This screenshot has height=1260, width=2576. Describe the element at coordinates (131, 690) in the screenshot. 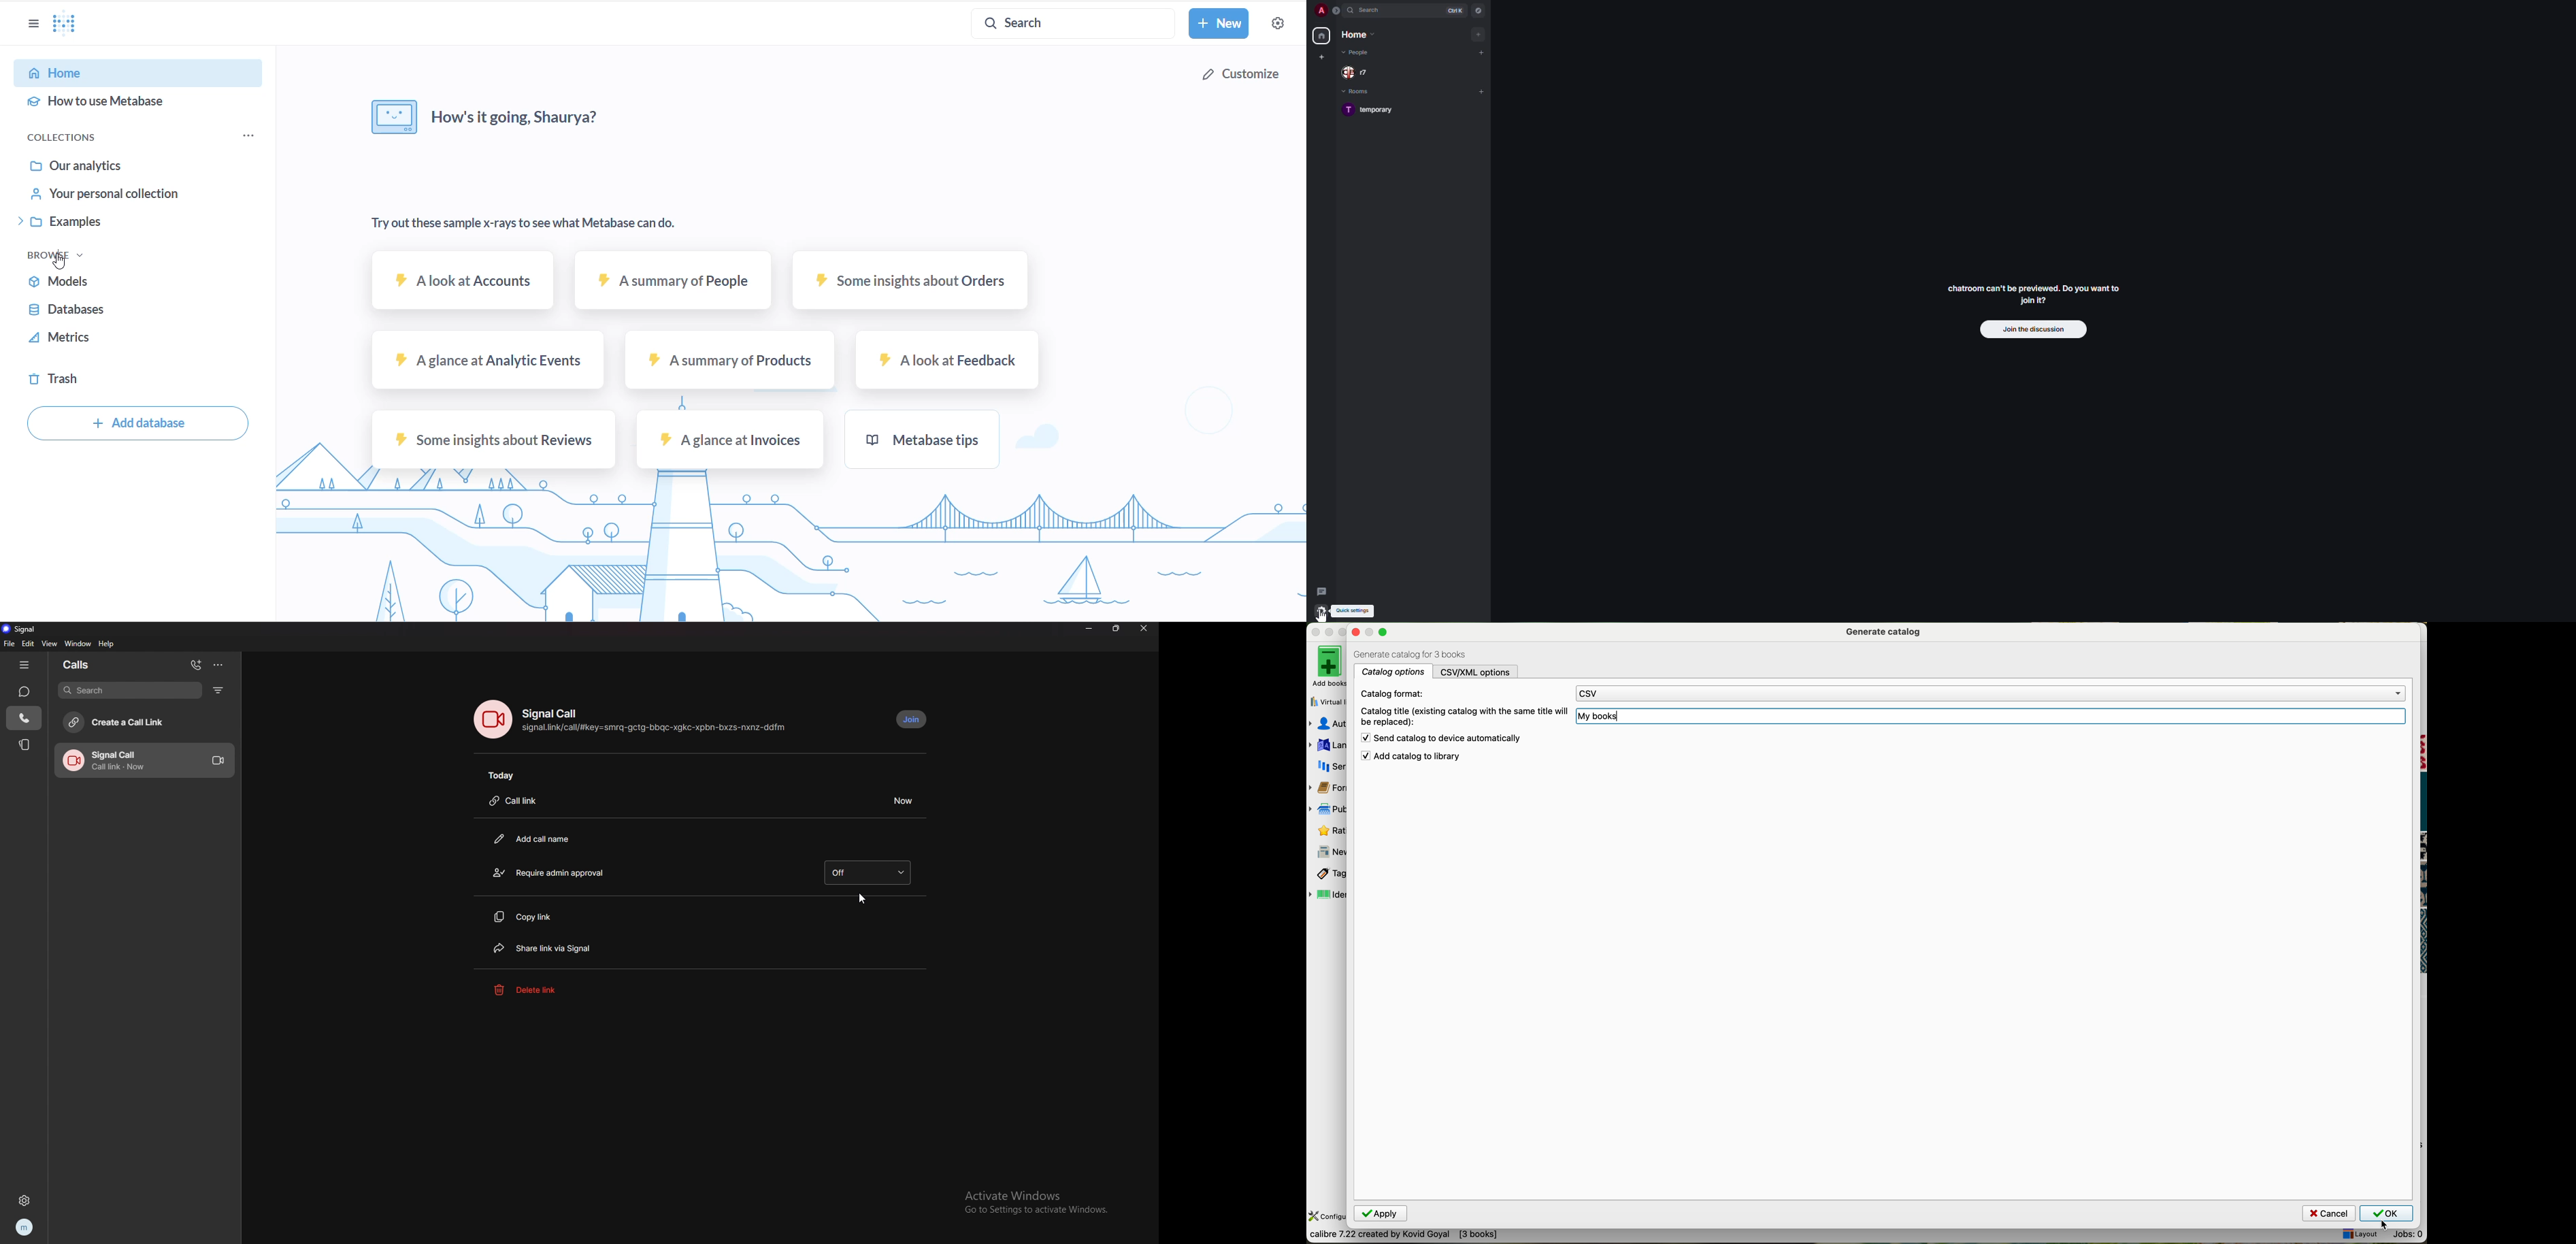

I see `search` at that location.